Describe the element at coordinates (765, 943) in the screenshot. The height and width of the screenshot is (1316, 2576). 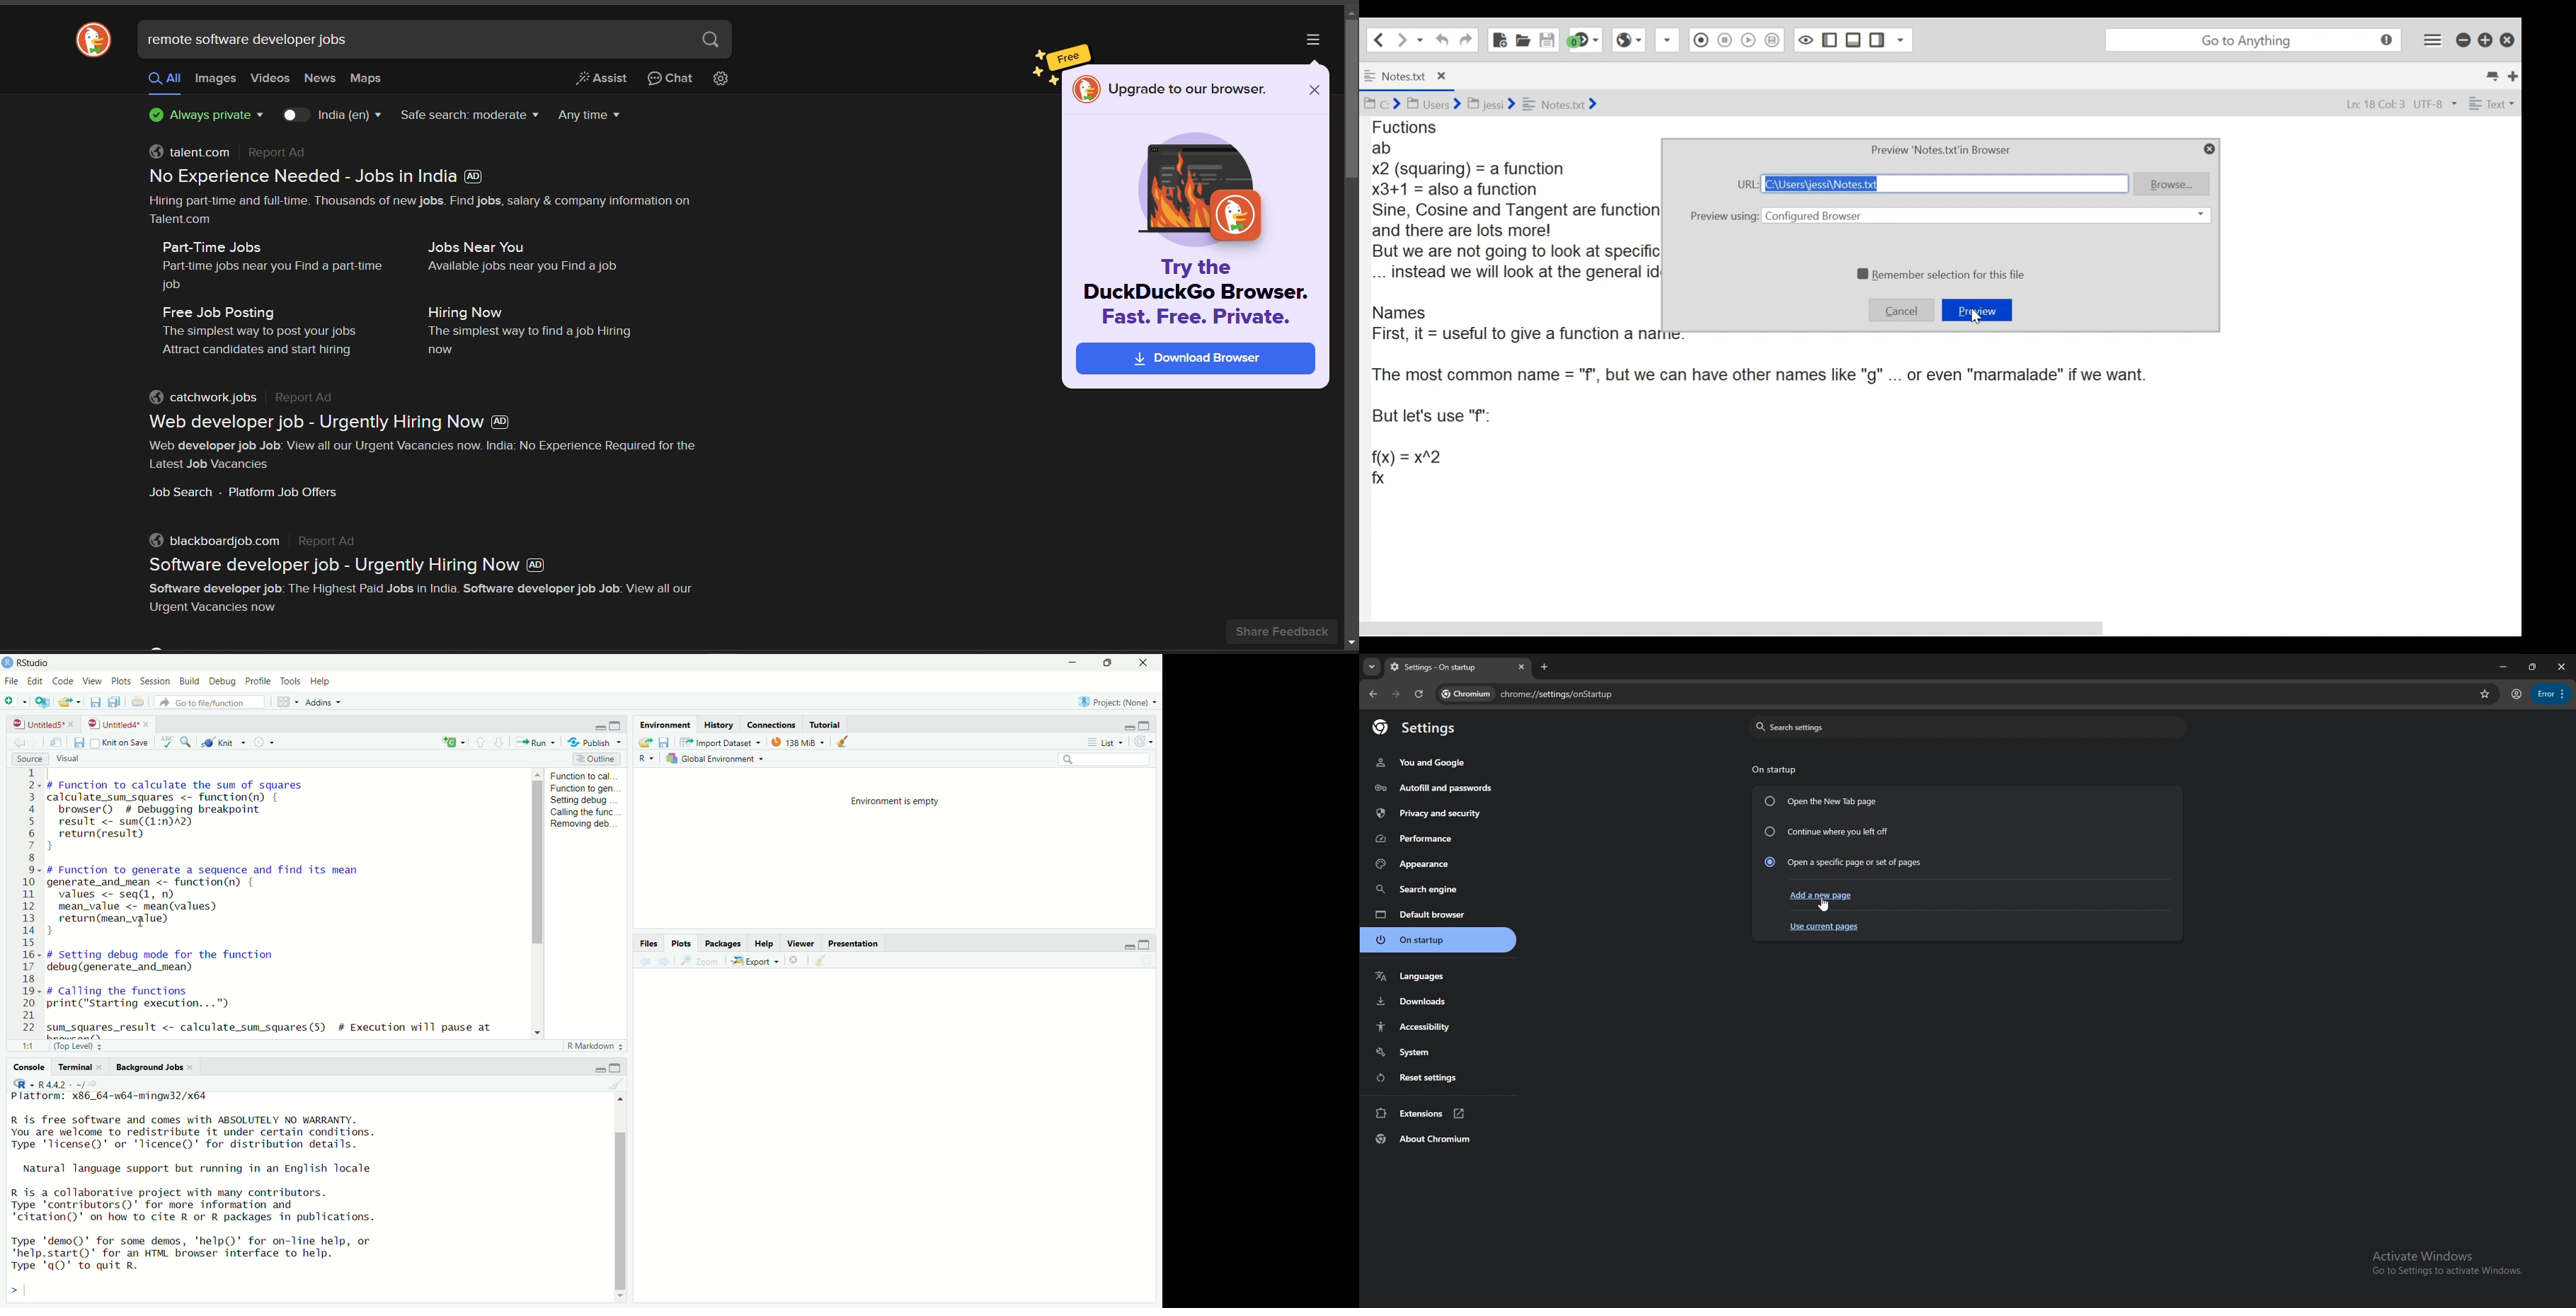
I see `help` at that location.